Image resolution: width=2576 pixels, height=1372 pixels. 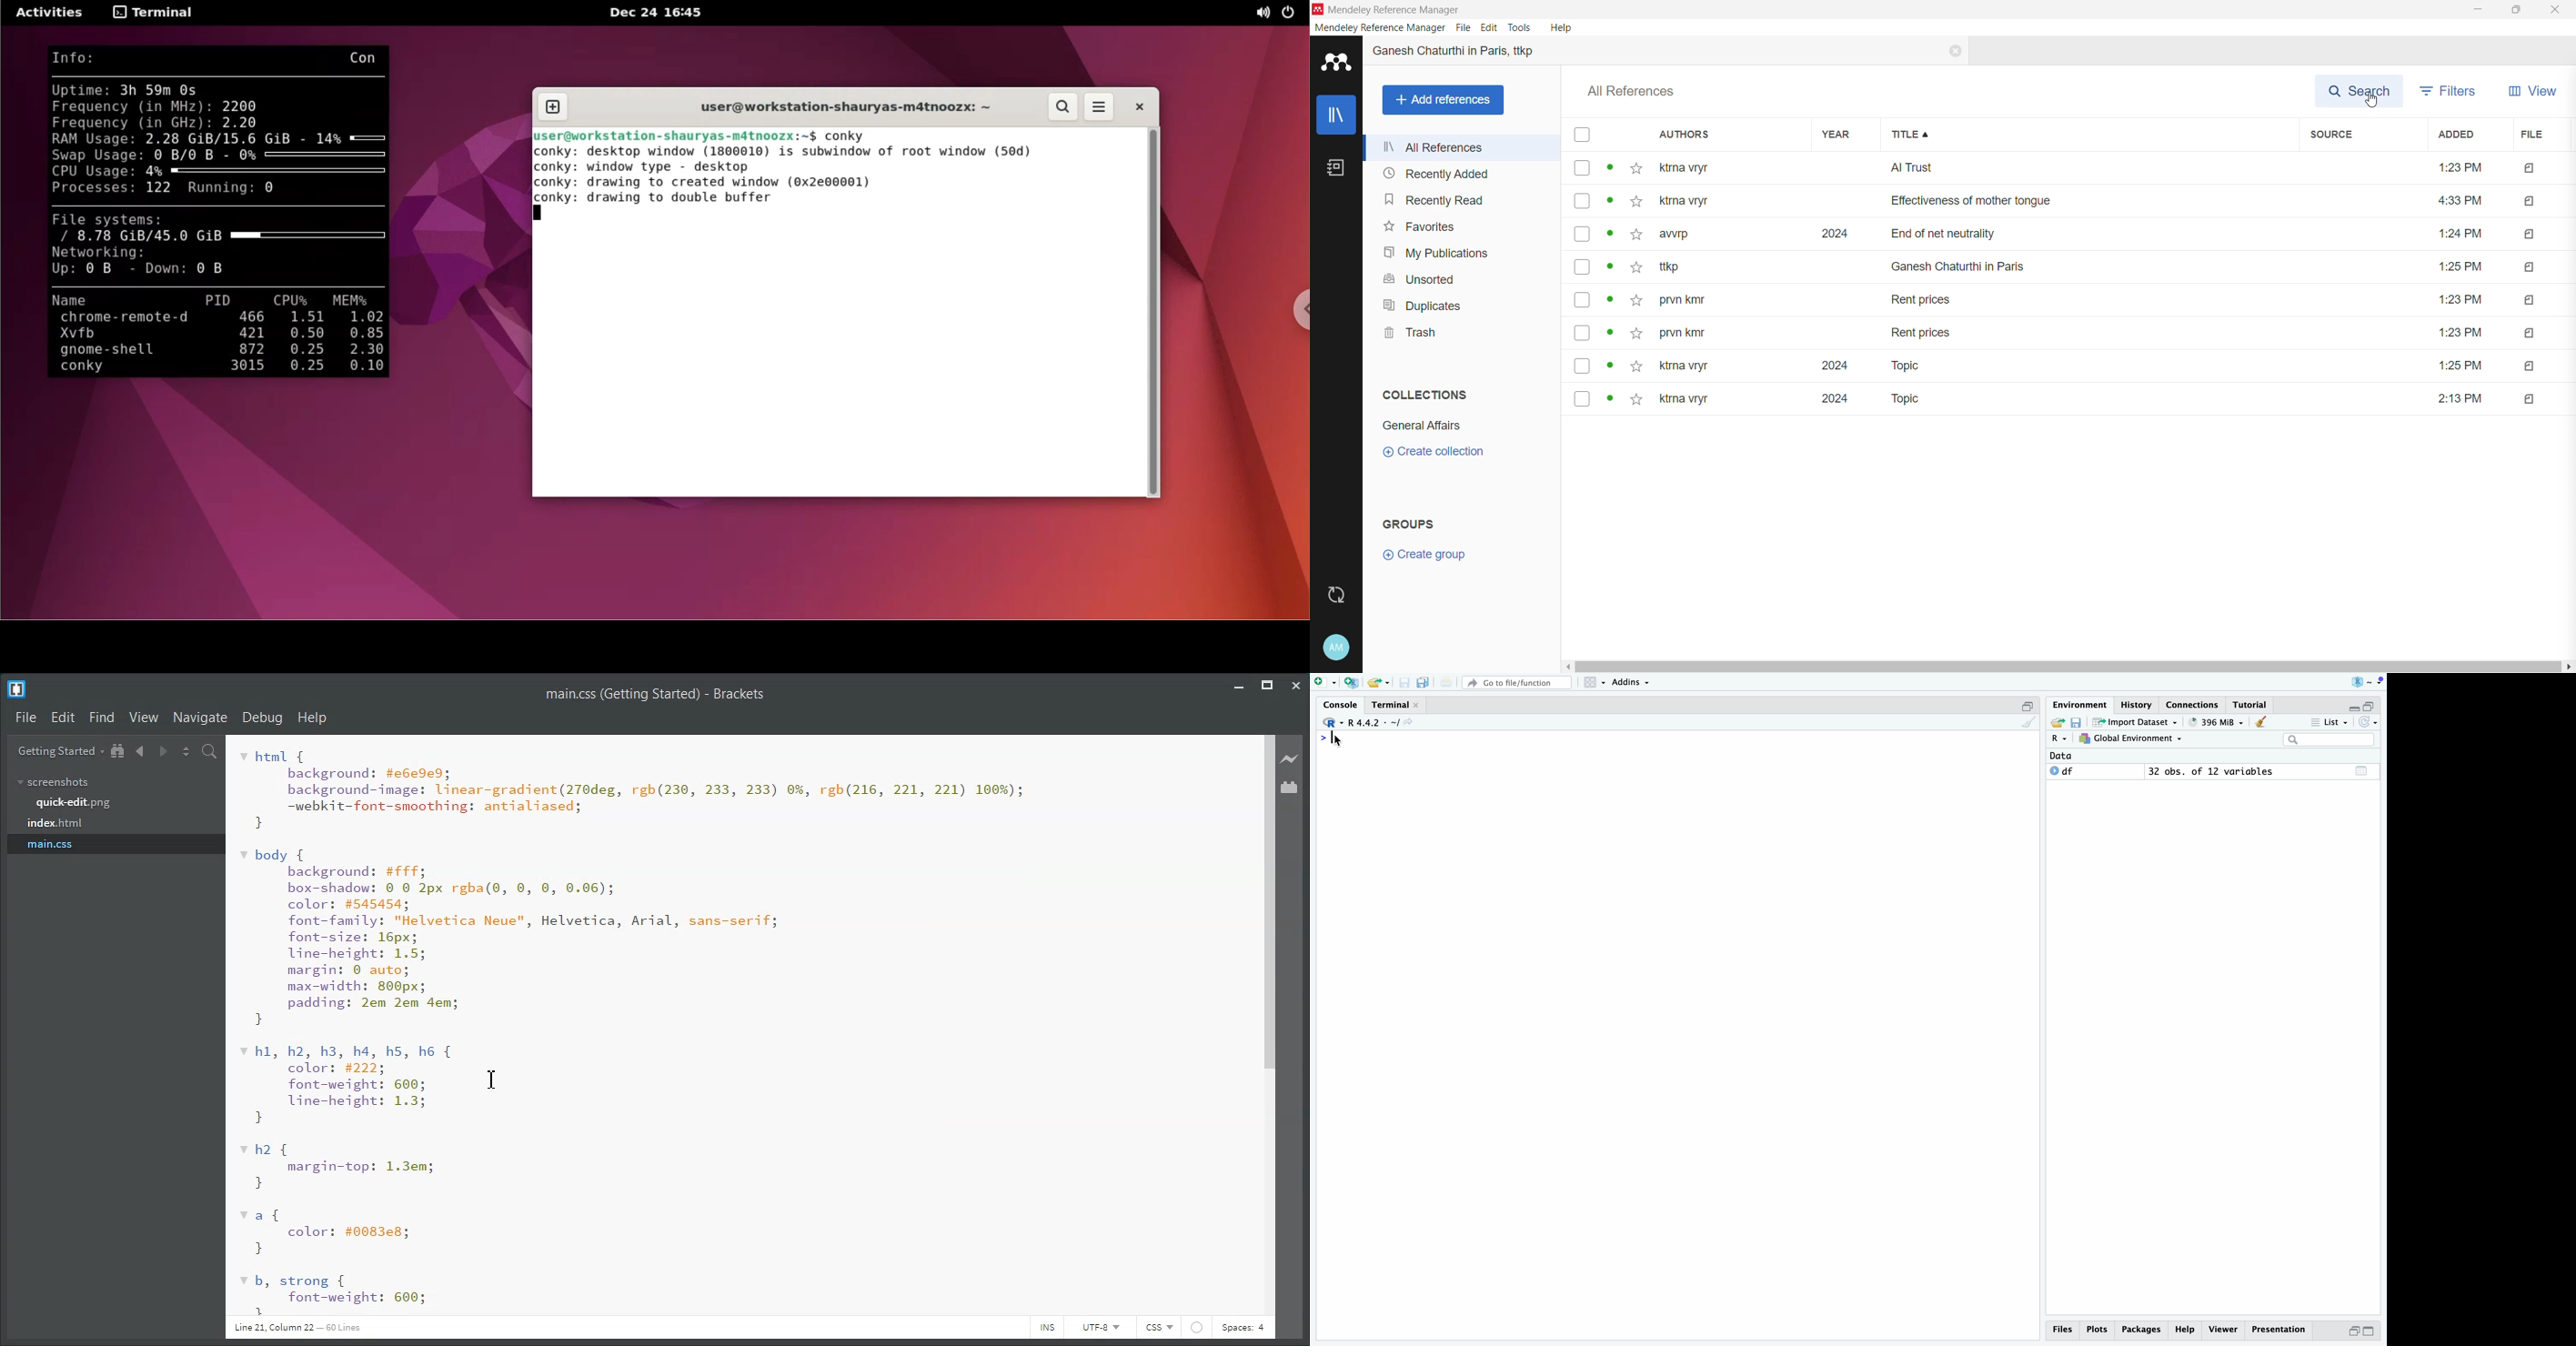 What do you see at coordinates (1582, 300) in the screenshot?
I see `select reference ` at bounding box center [1582, 300].